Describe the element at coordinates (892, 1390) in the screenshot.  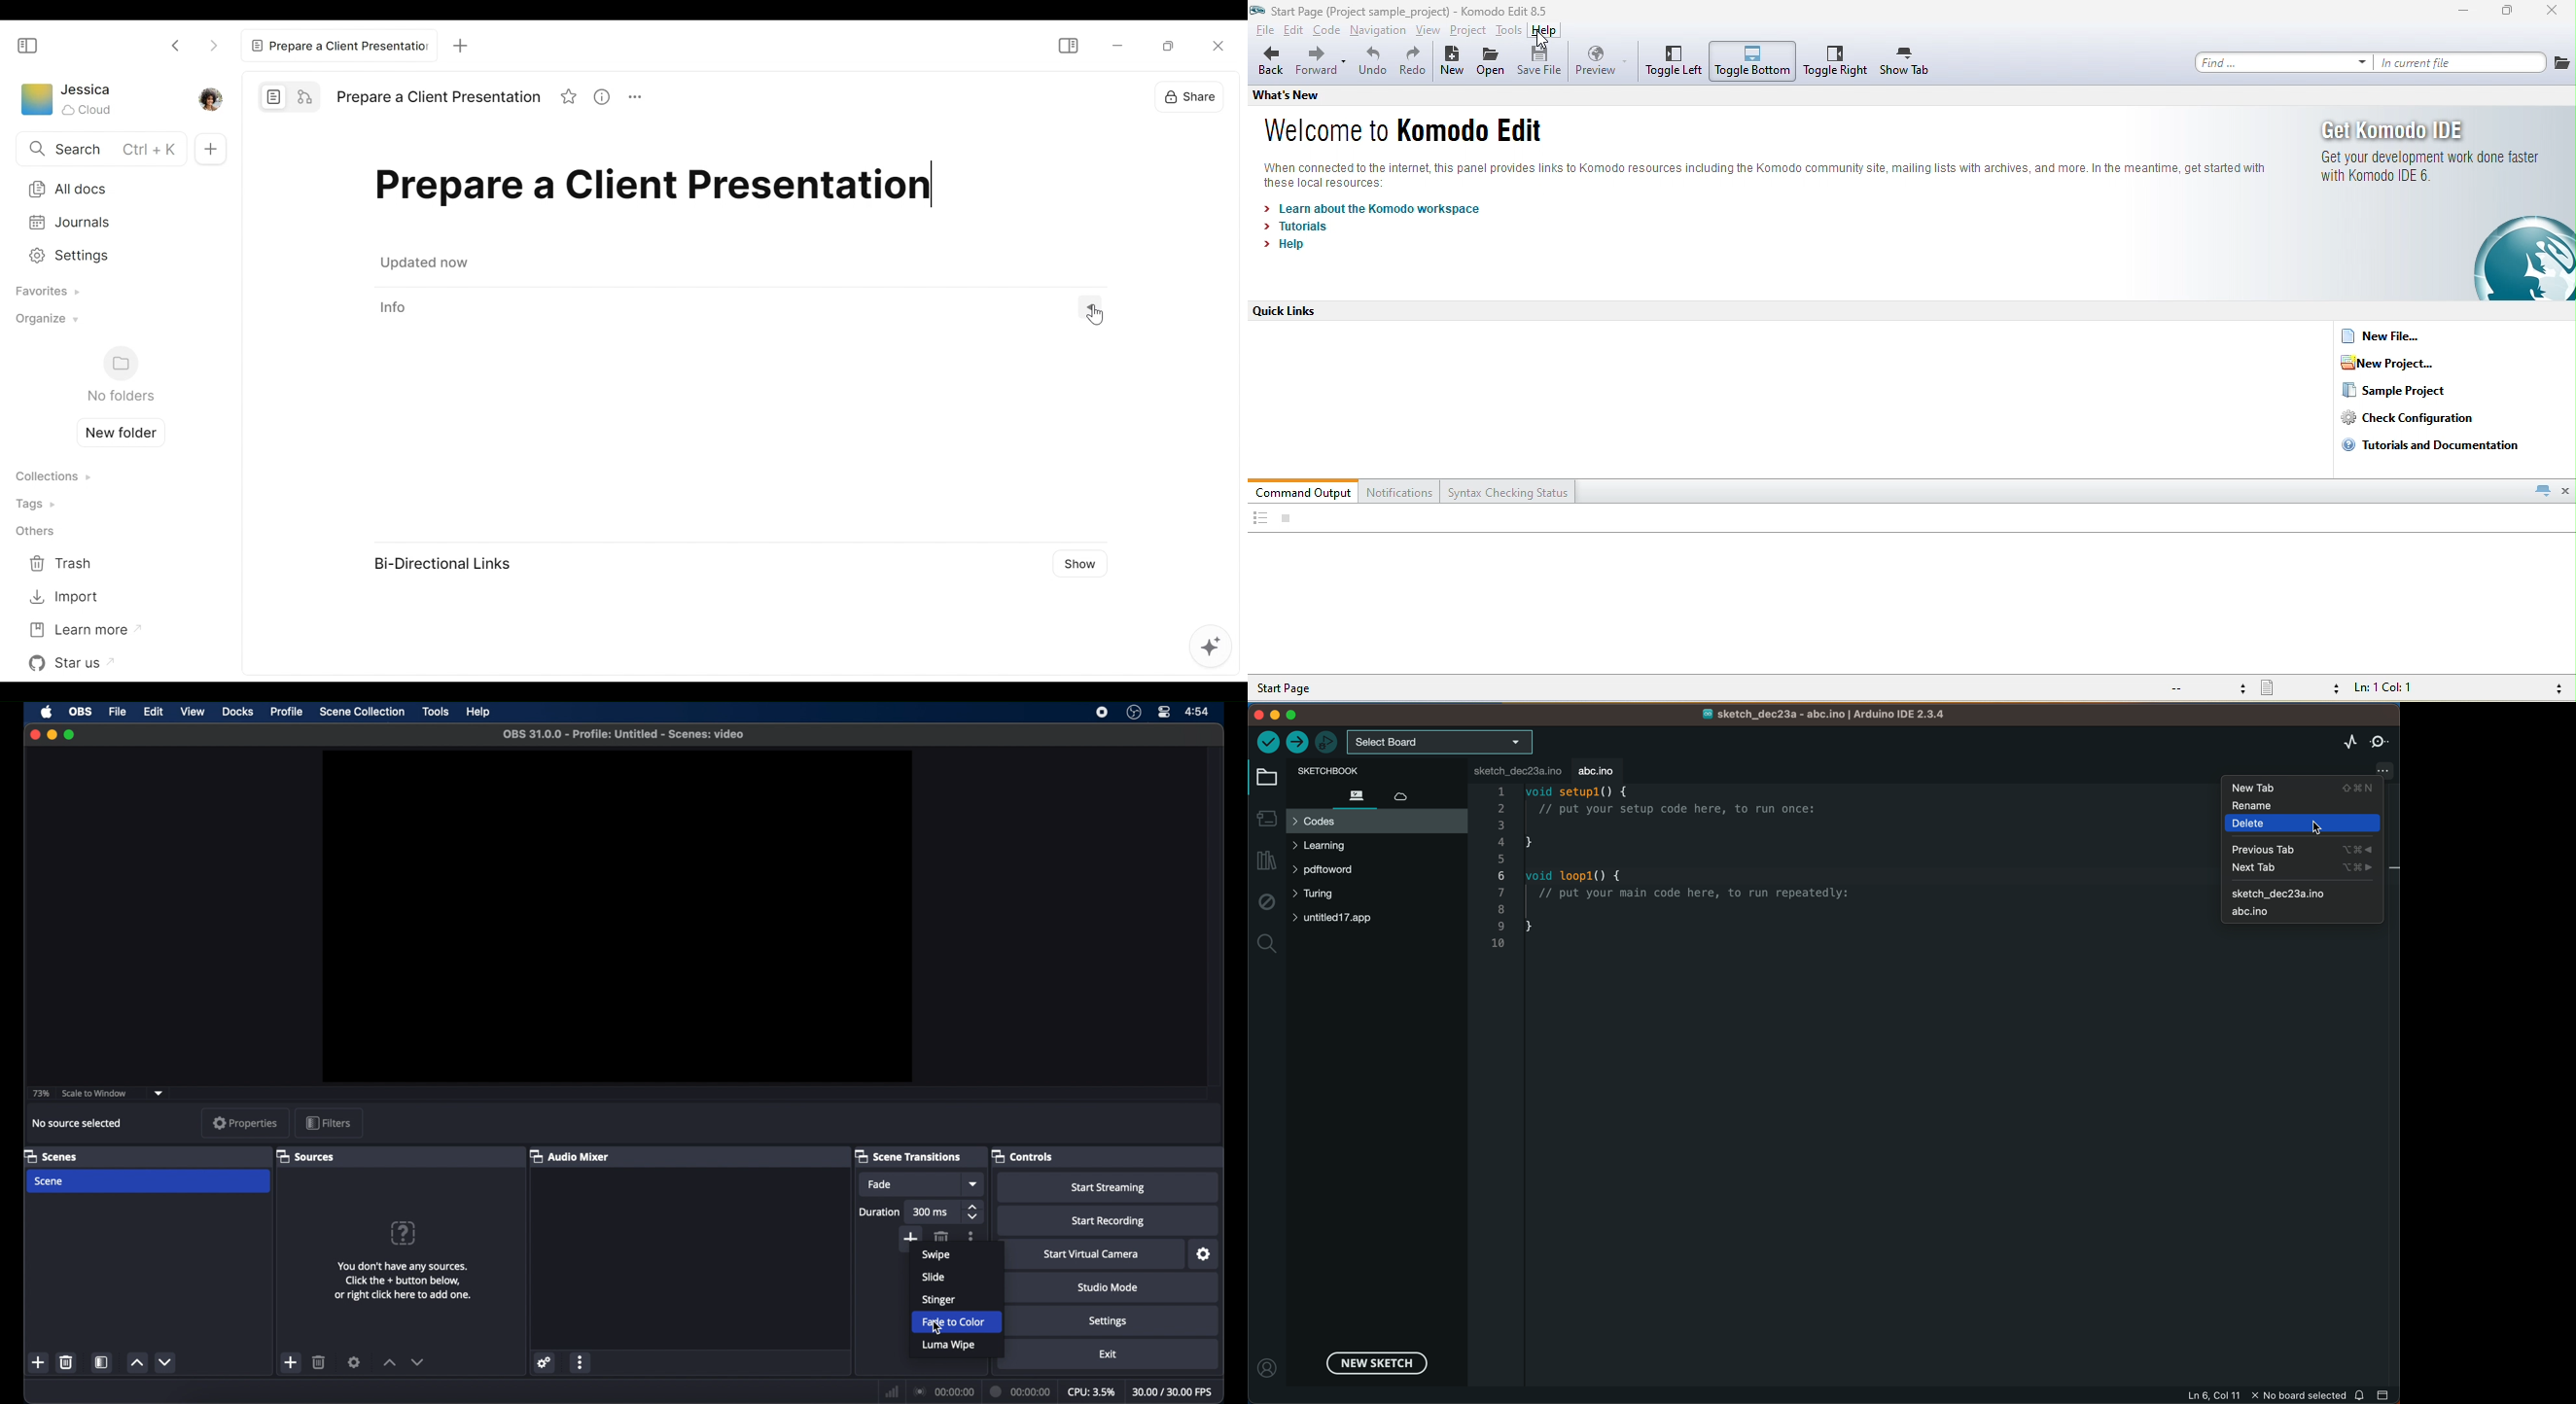
I see `network` at that location.